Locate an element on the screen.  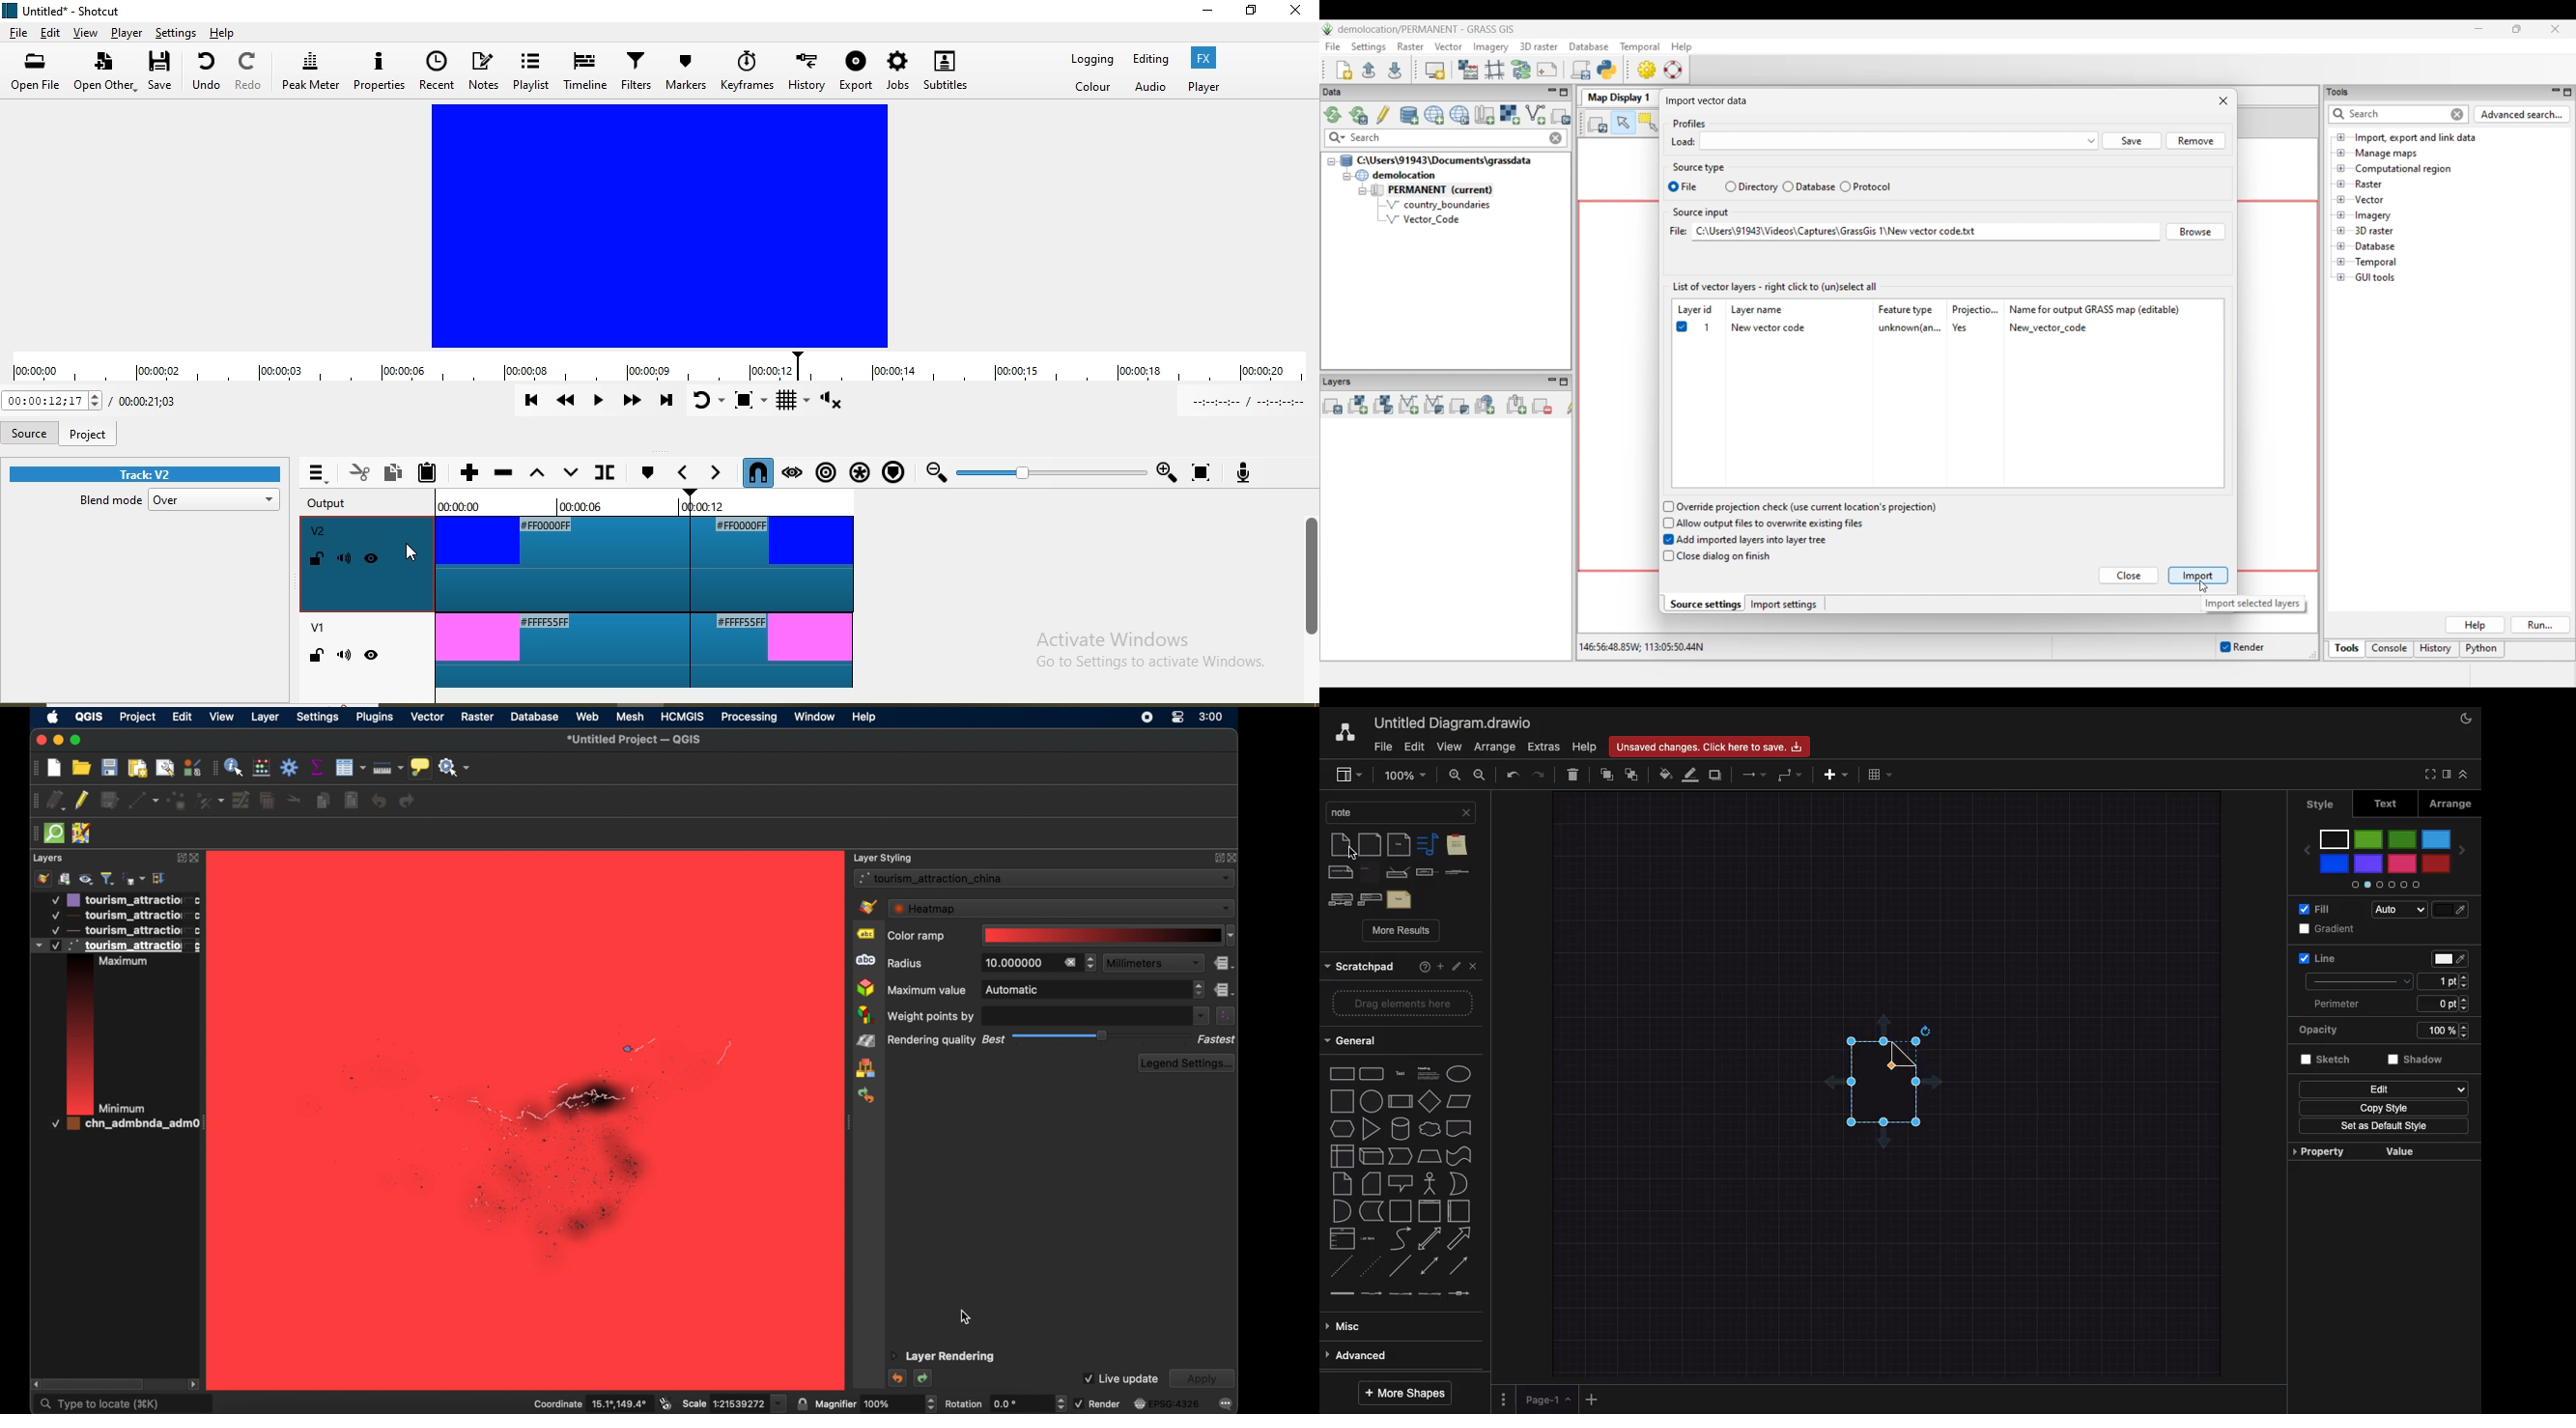
Edit is located at coordinates (1457, 967).